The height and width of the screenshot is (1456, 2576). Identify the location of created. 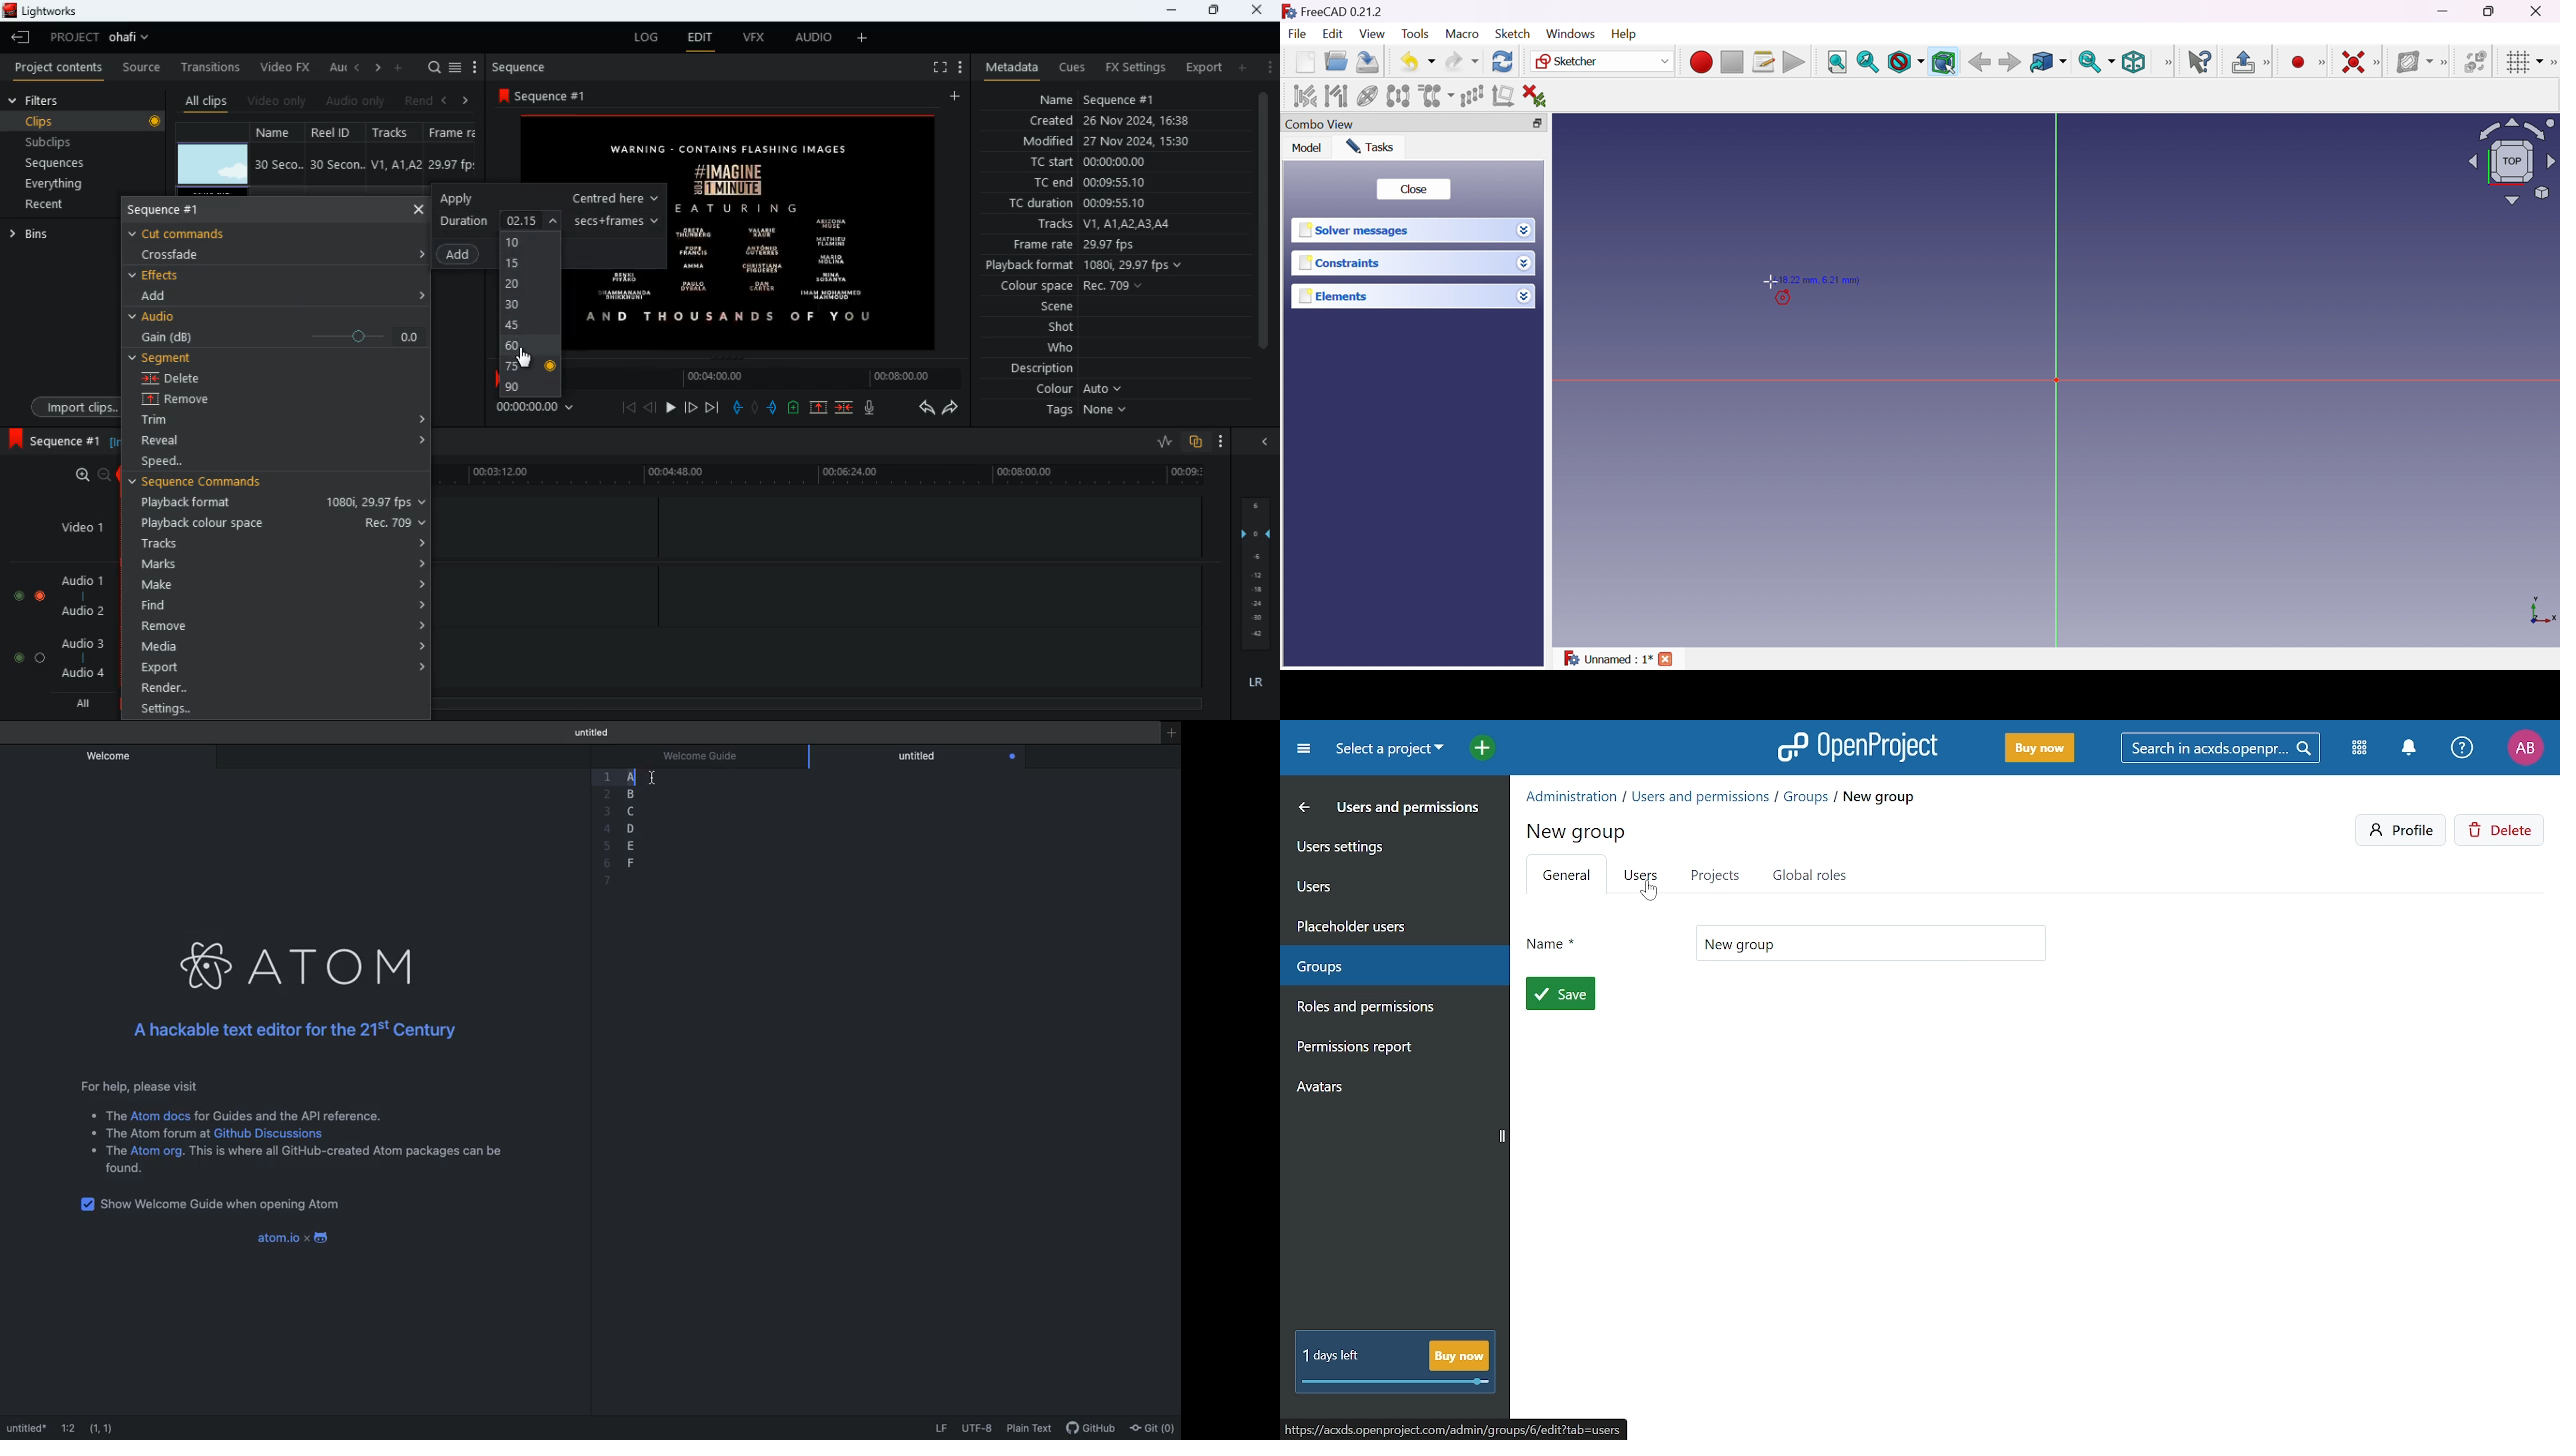
(1111, 122).